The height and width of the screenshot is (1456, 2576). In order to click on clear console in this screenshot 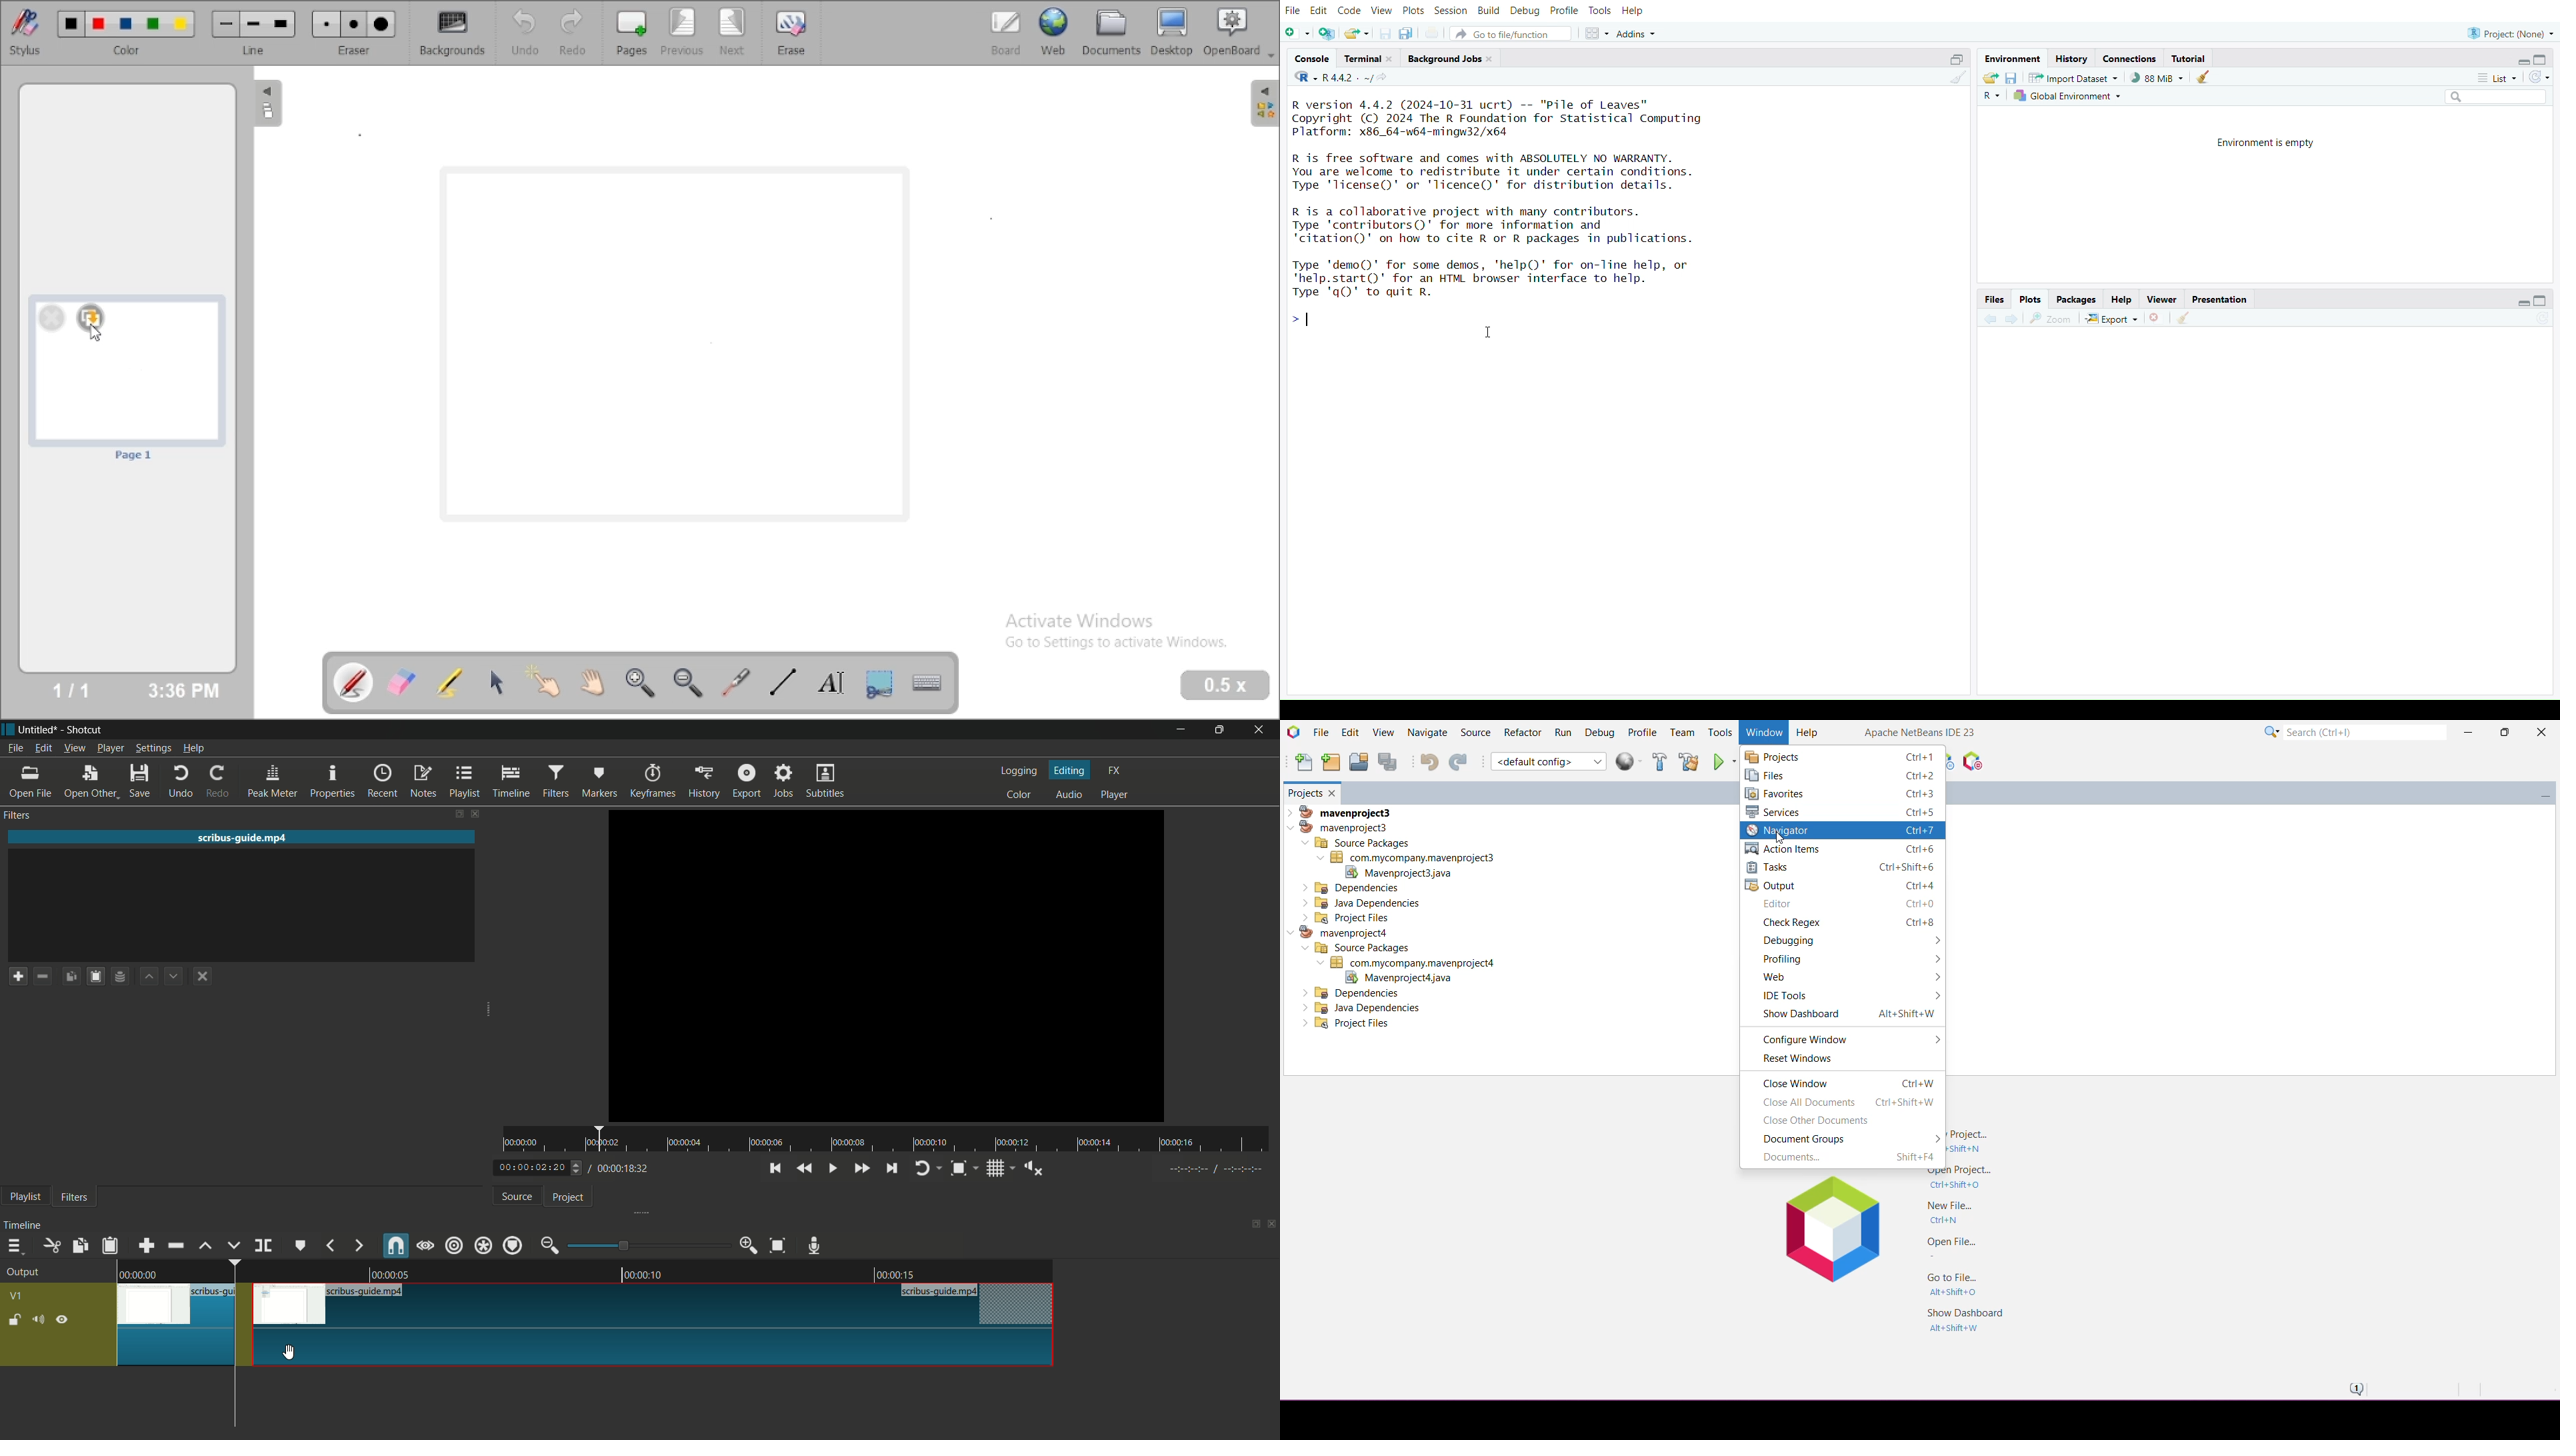, I will do `click(1955, 79)`.